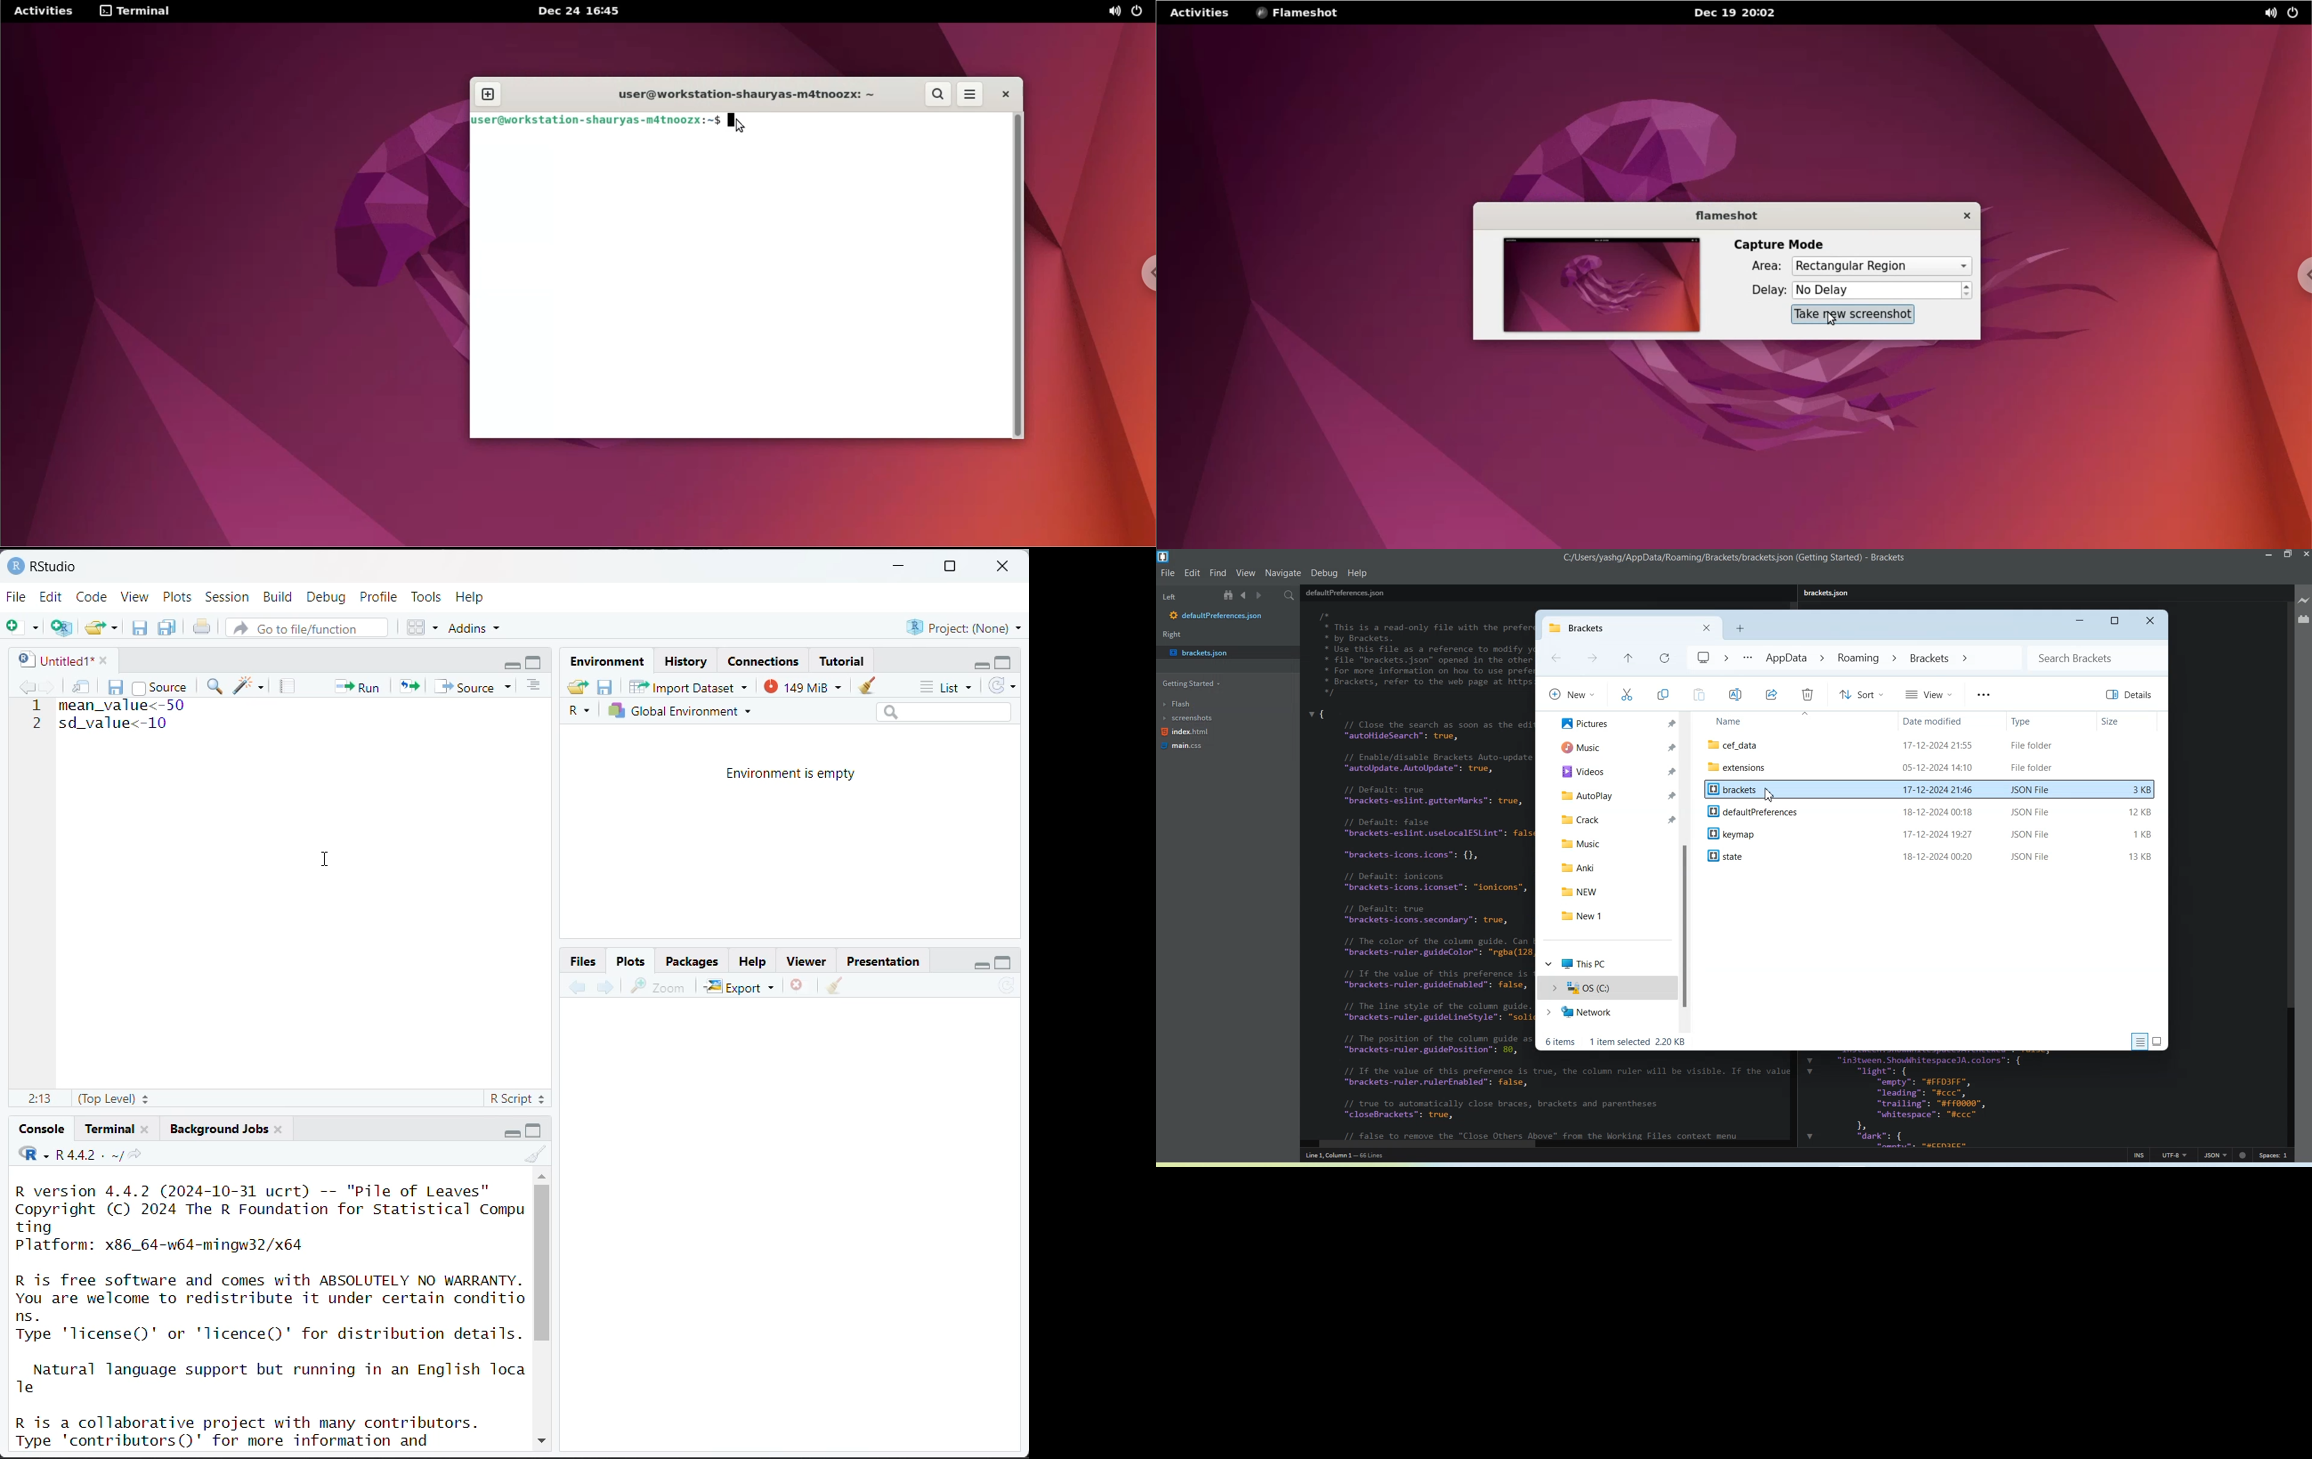 The height and width of the screenshot is (1484, 2324). I want to click on View, so click(1245, 573).